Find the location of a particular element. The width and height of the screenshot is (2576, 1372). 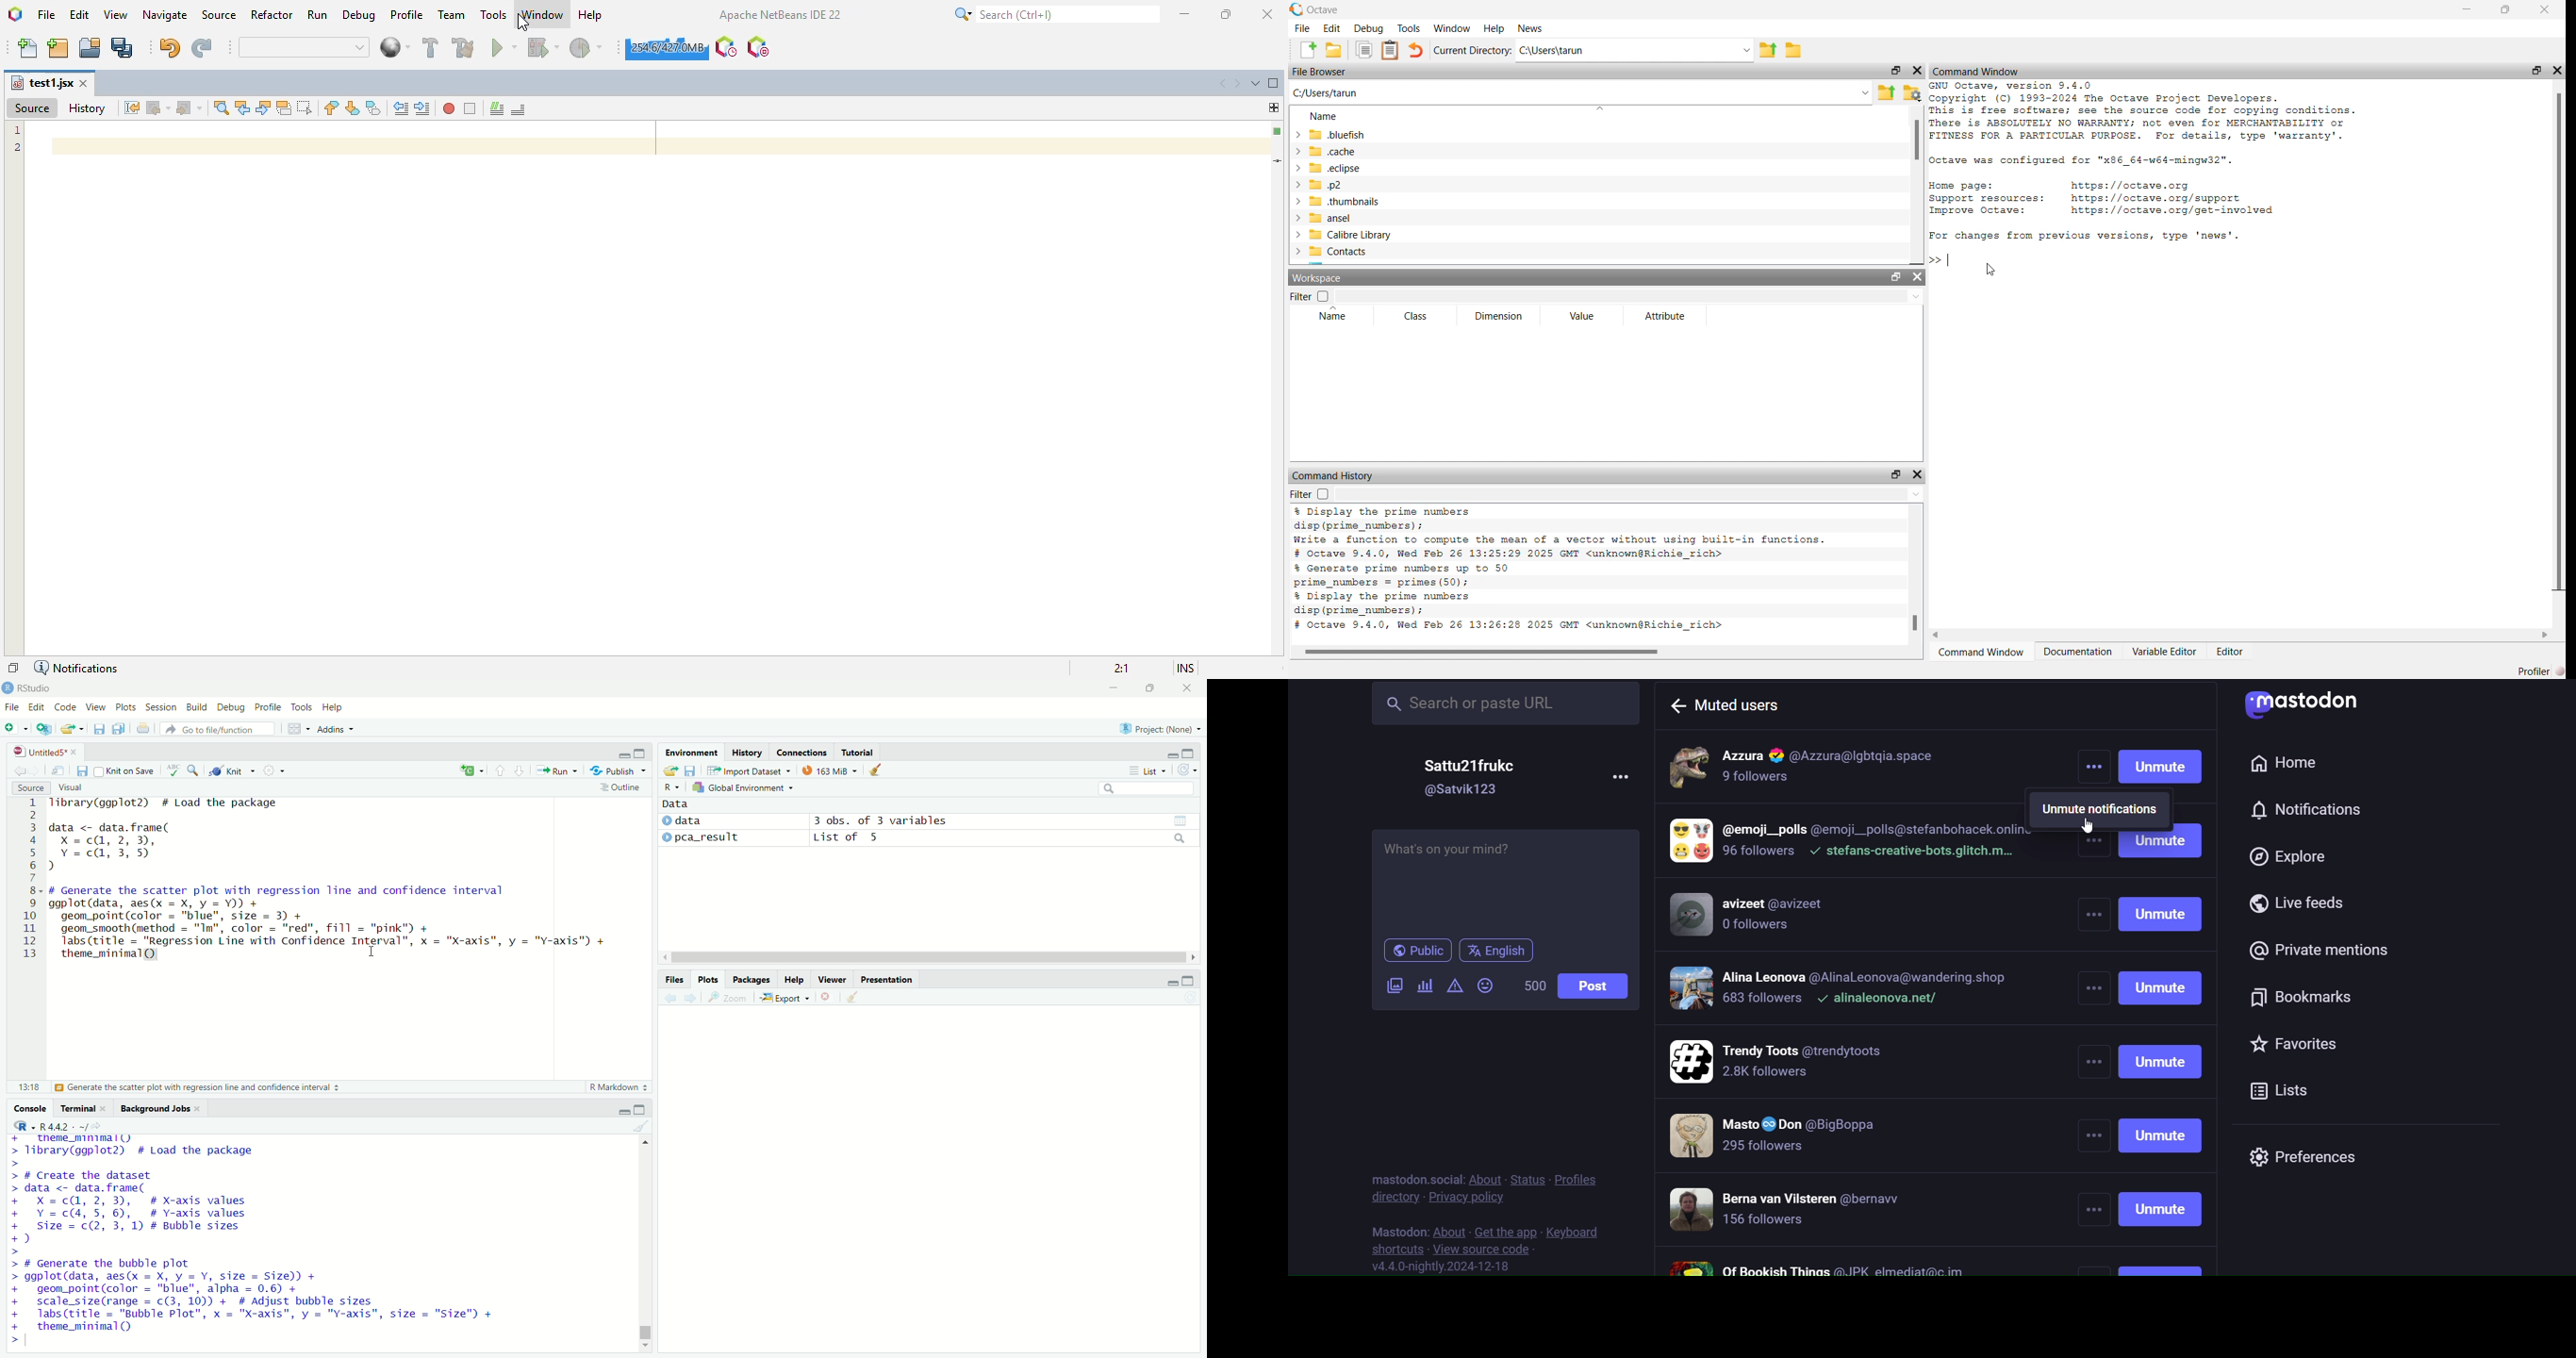

more is located at coordinates (1633, 772).